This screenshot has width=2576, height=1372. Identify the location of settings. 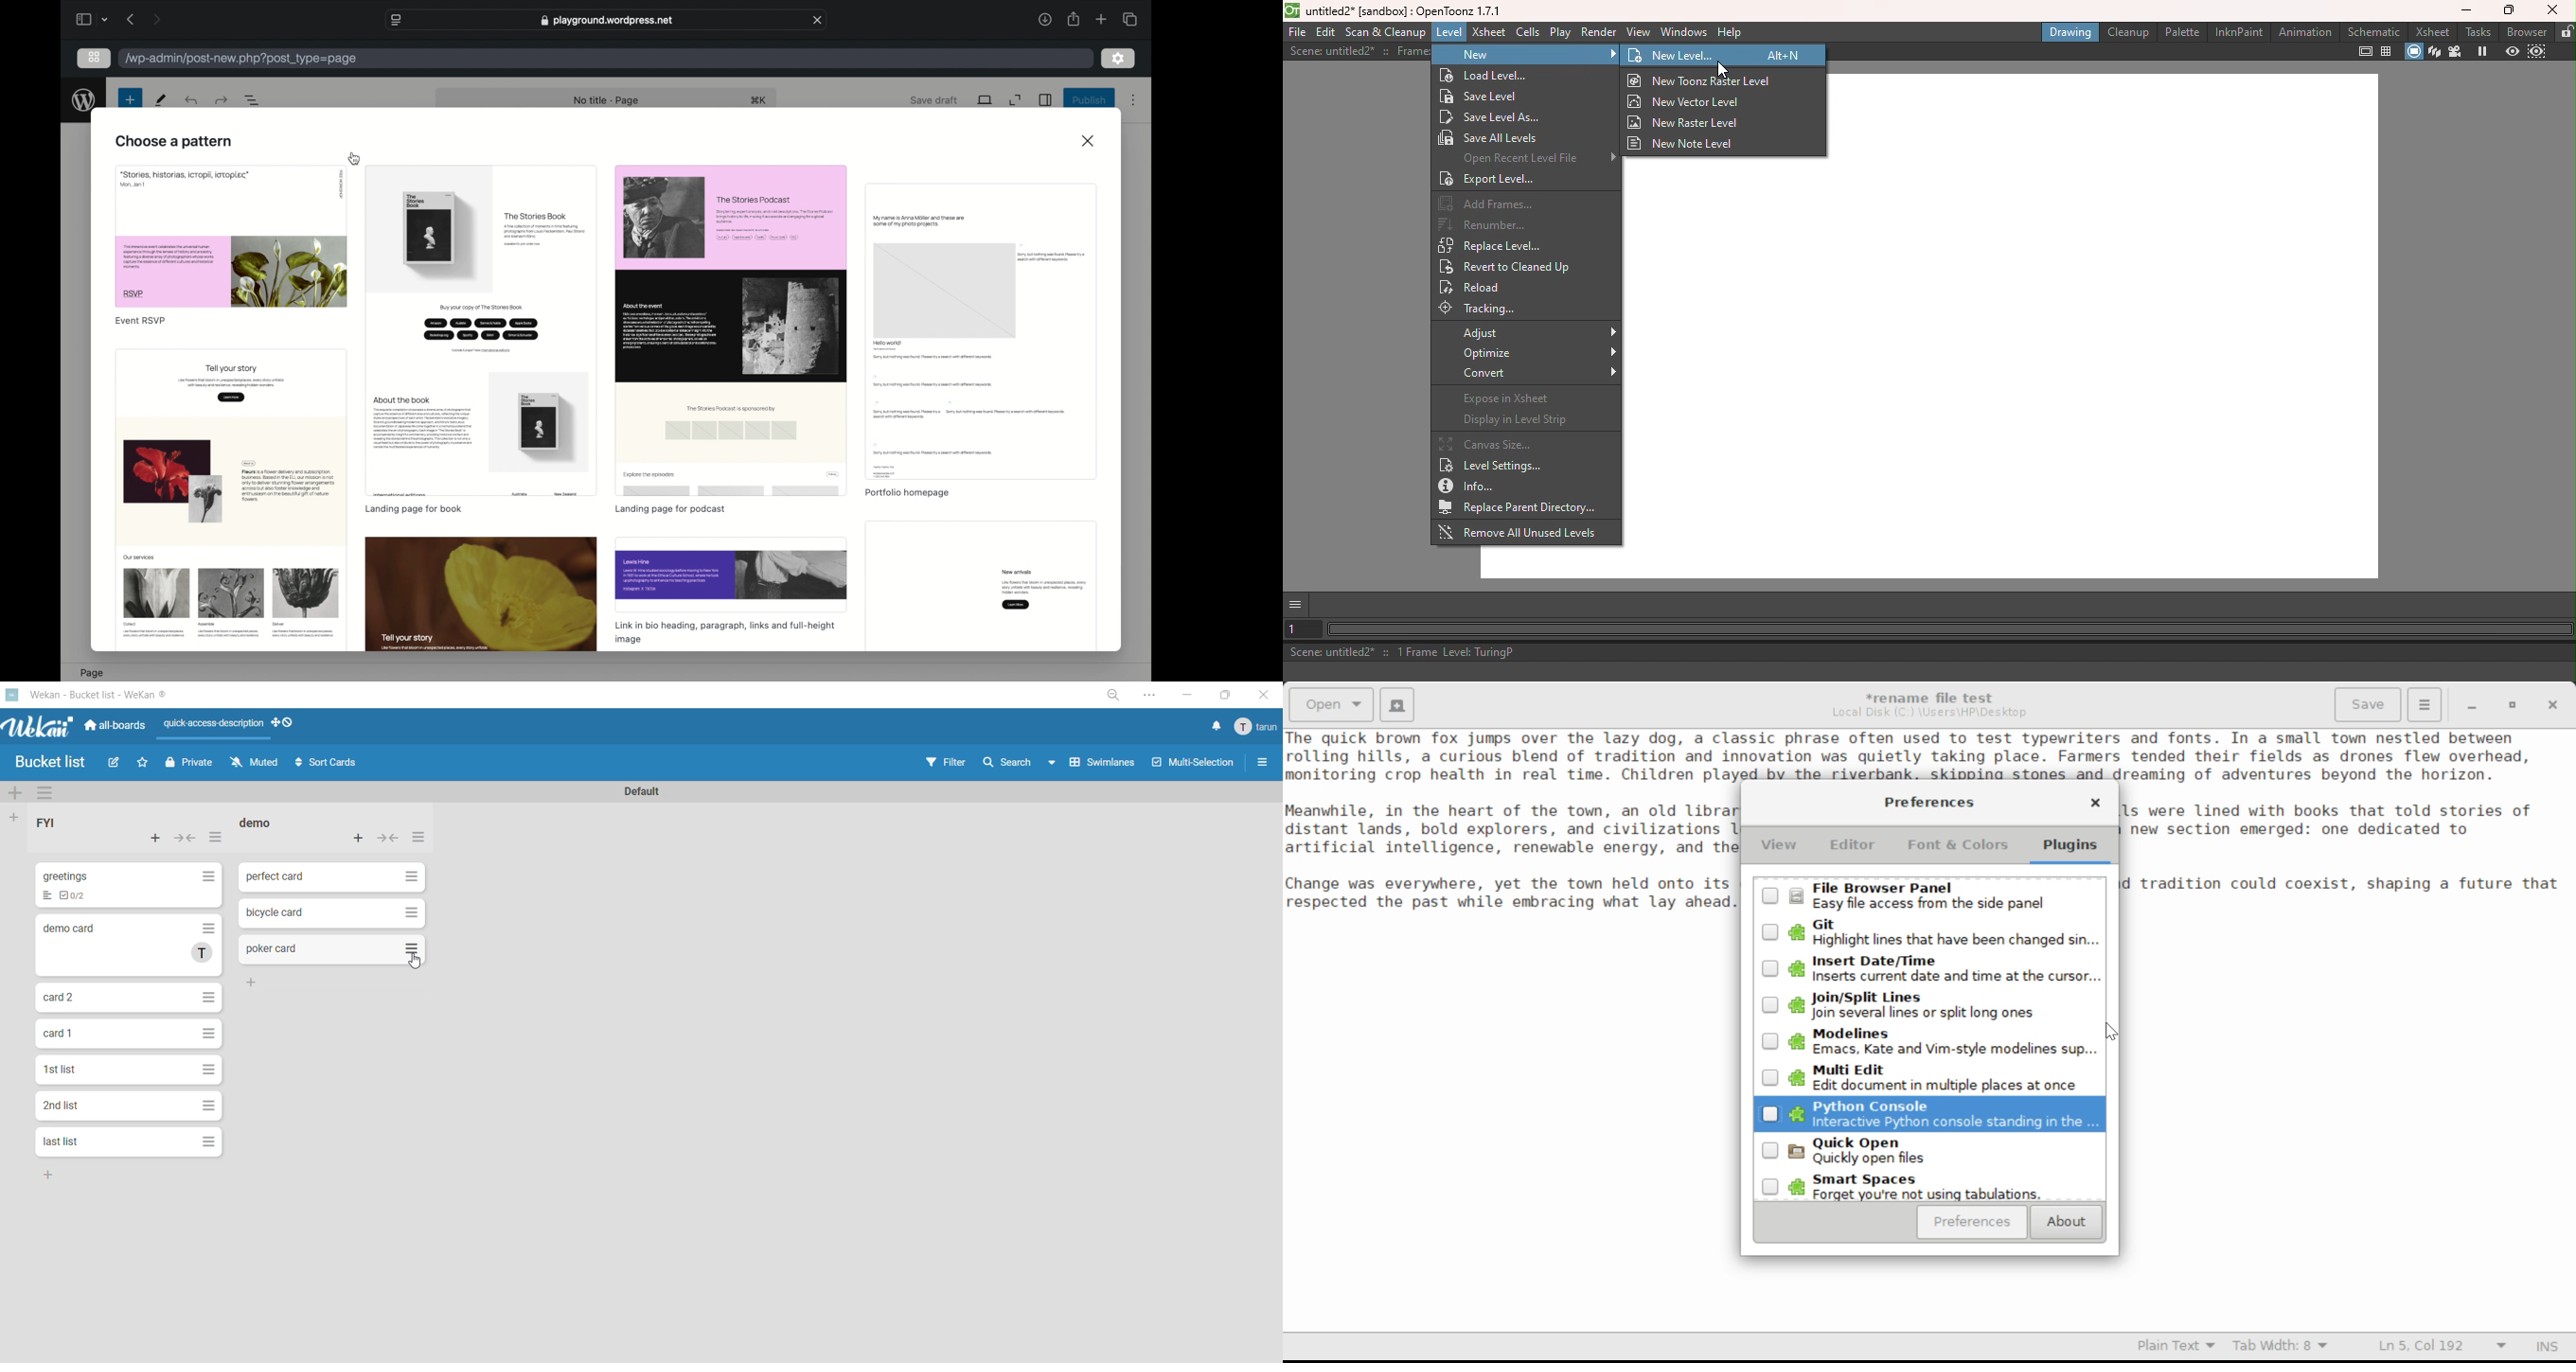
(1118, 59).